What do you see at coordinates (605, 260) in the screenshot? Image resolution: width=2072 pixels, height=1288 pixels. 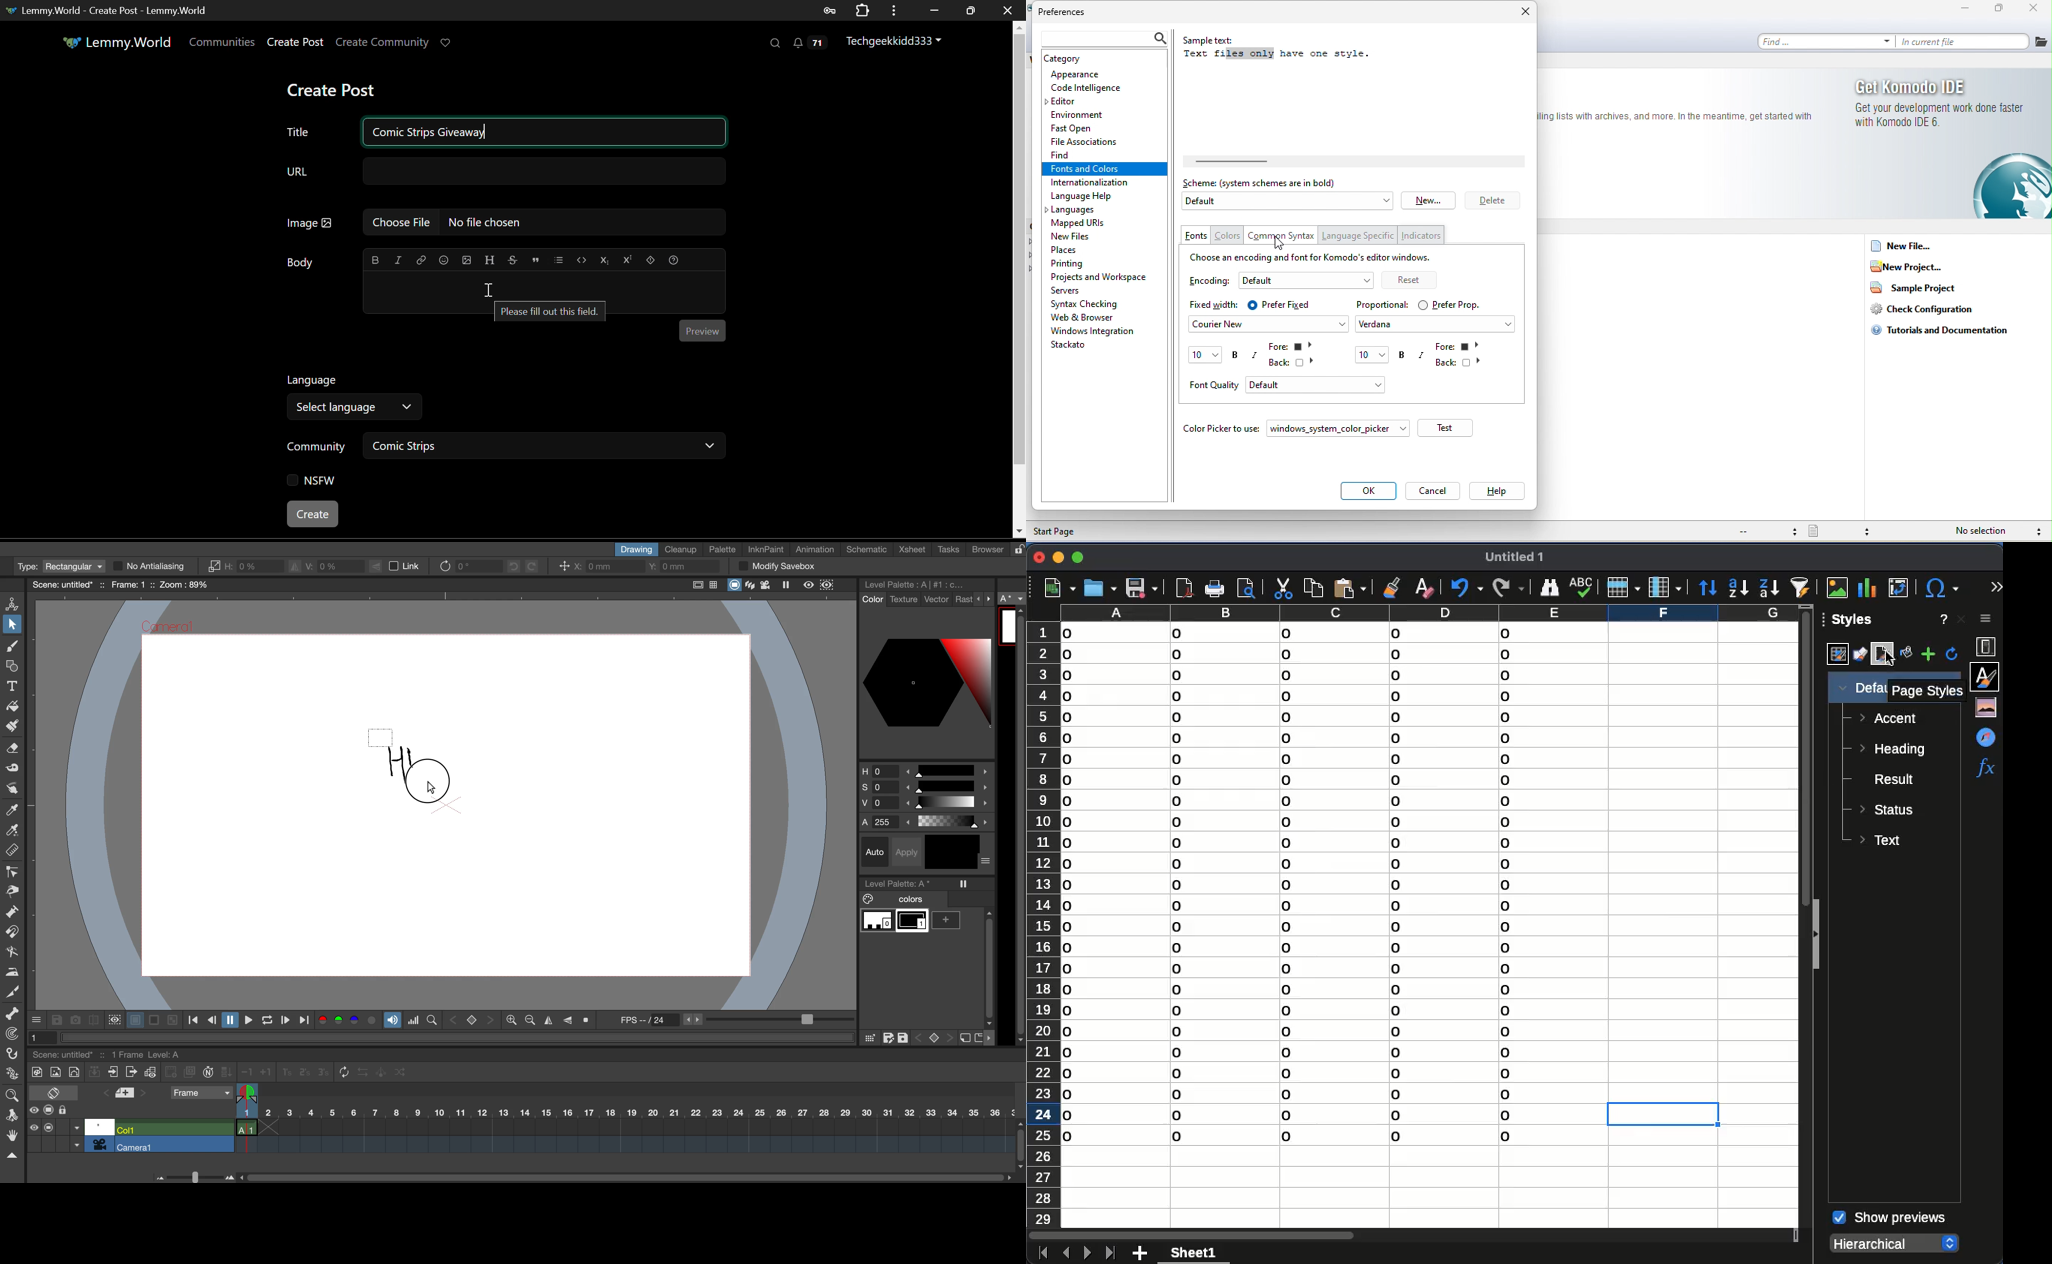 I see `subscript` at bounding box center [605, 260].